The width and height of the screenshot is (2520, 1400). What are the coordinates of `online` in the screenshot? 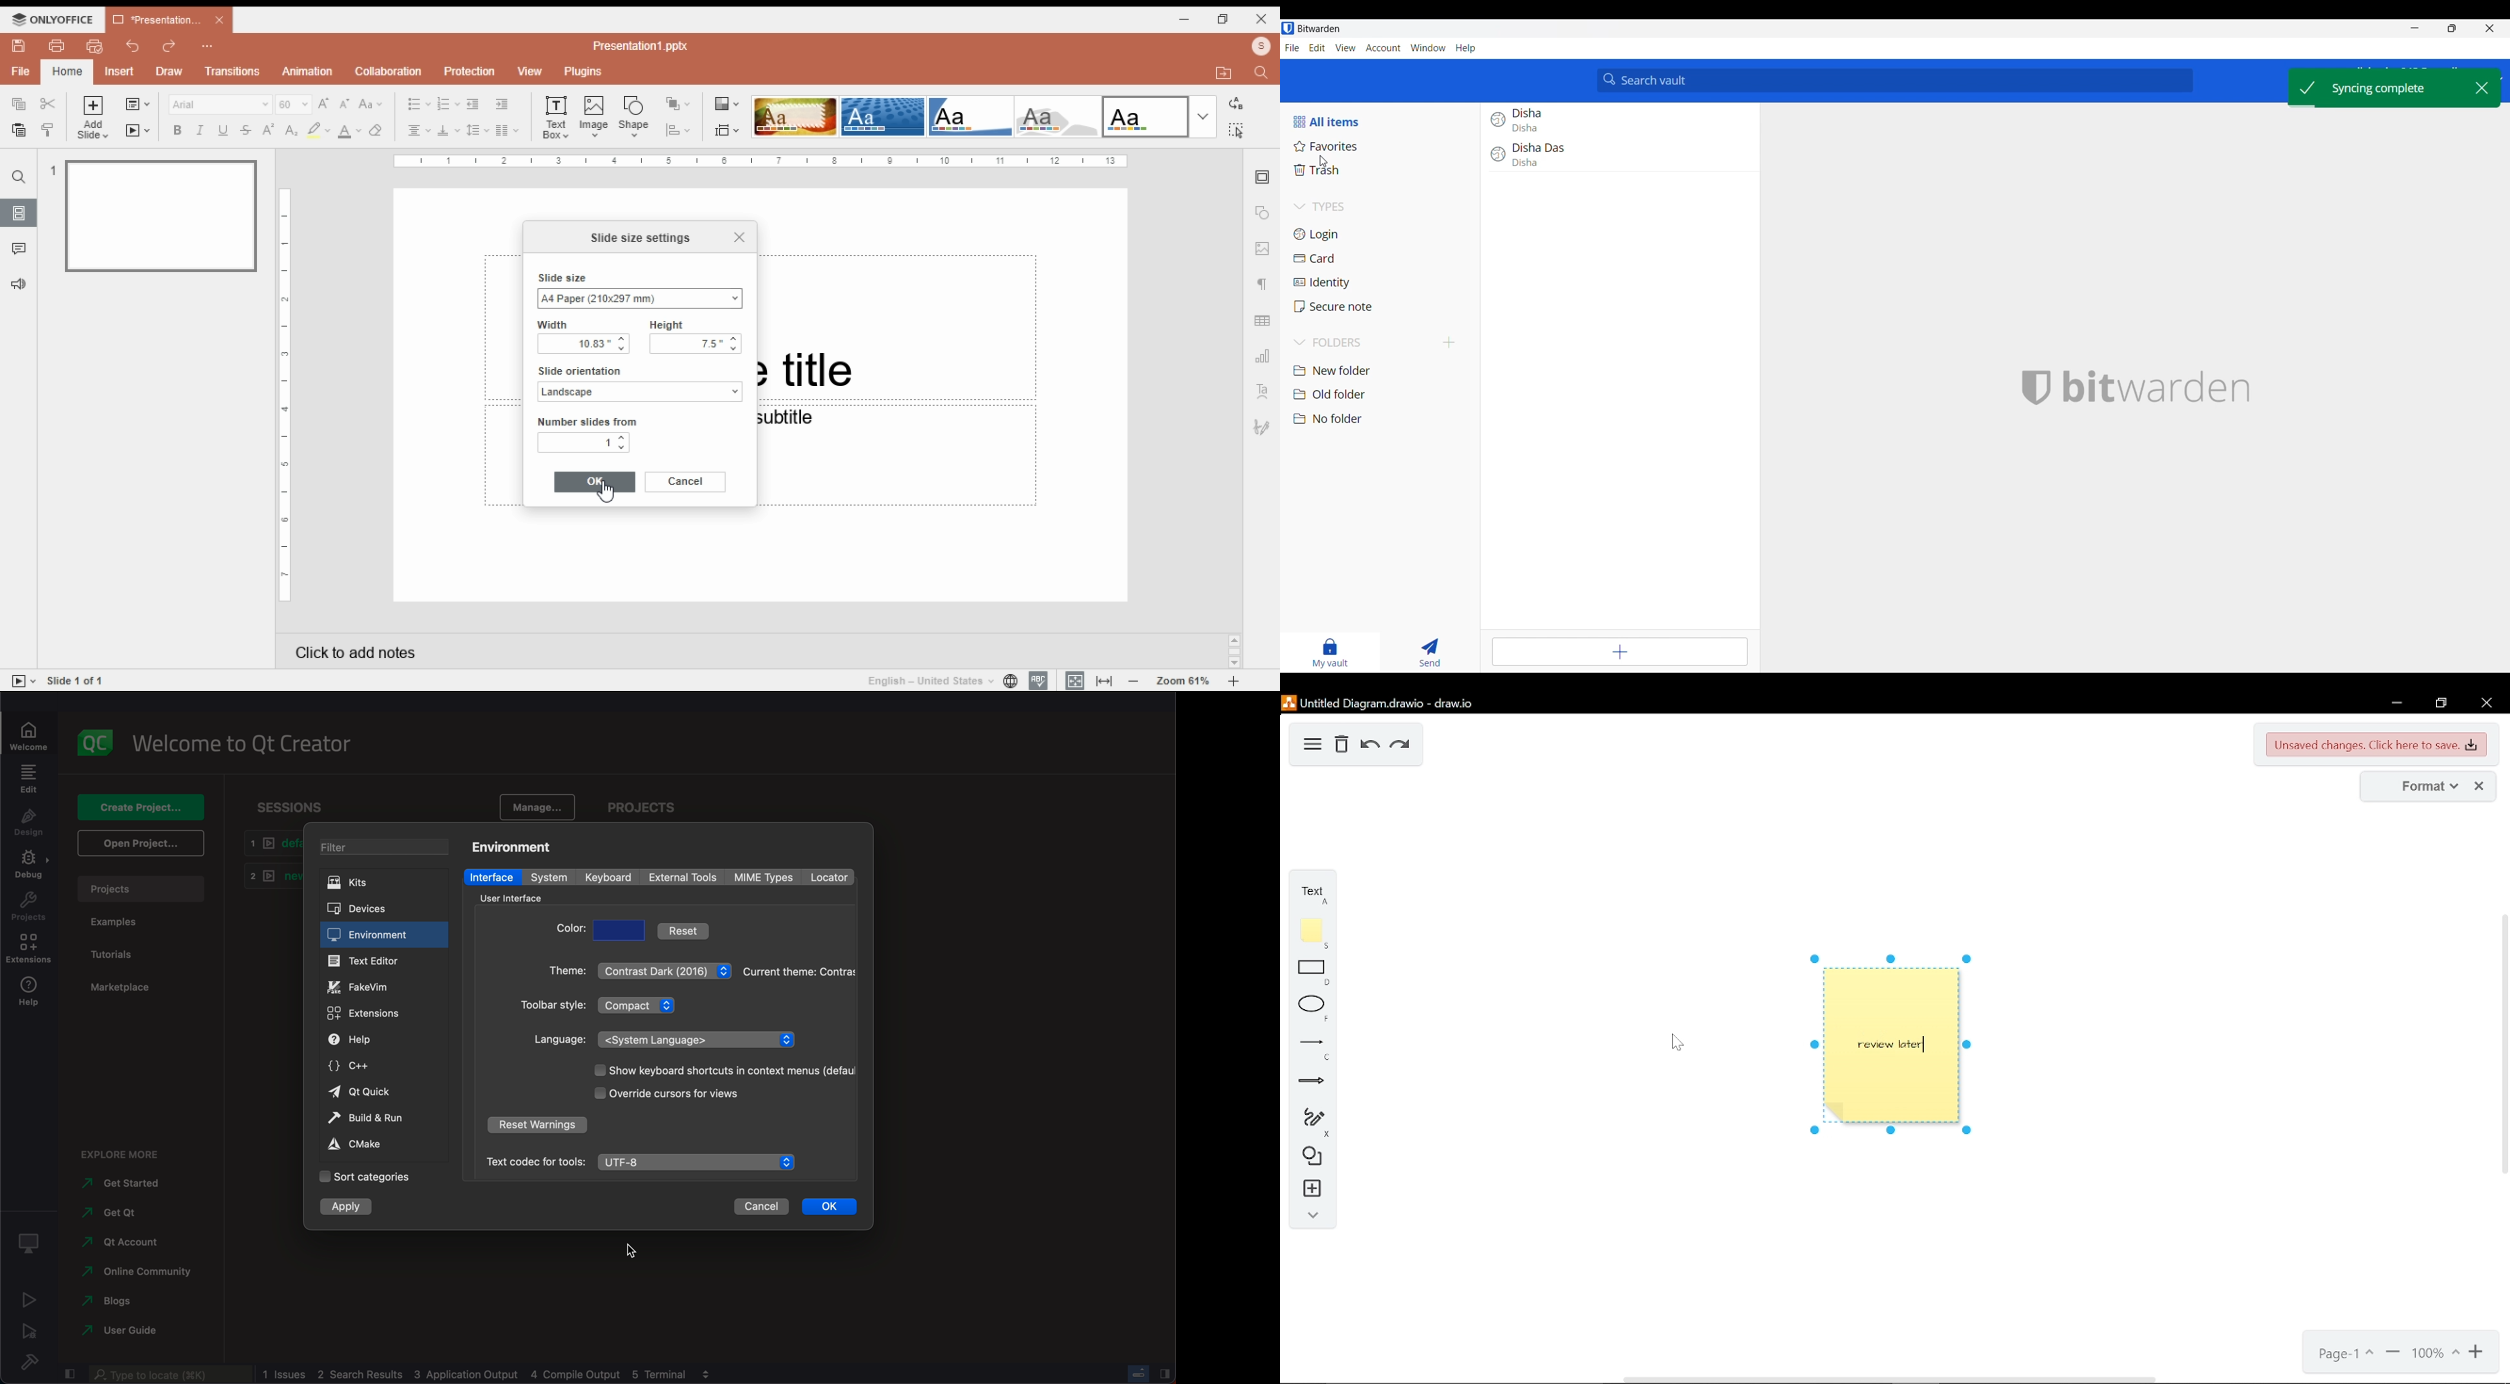 It's located at (138, 1270).